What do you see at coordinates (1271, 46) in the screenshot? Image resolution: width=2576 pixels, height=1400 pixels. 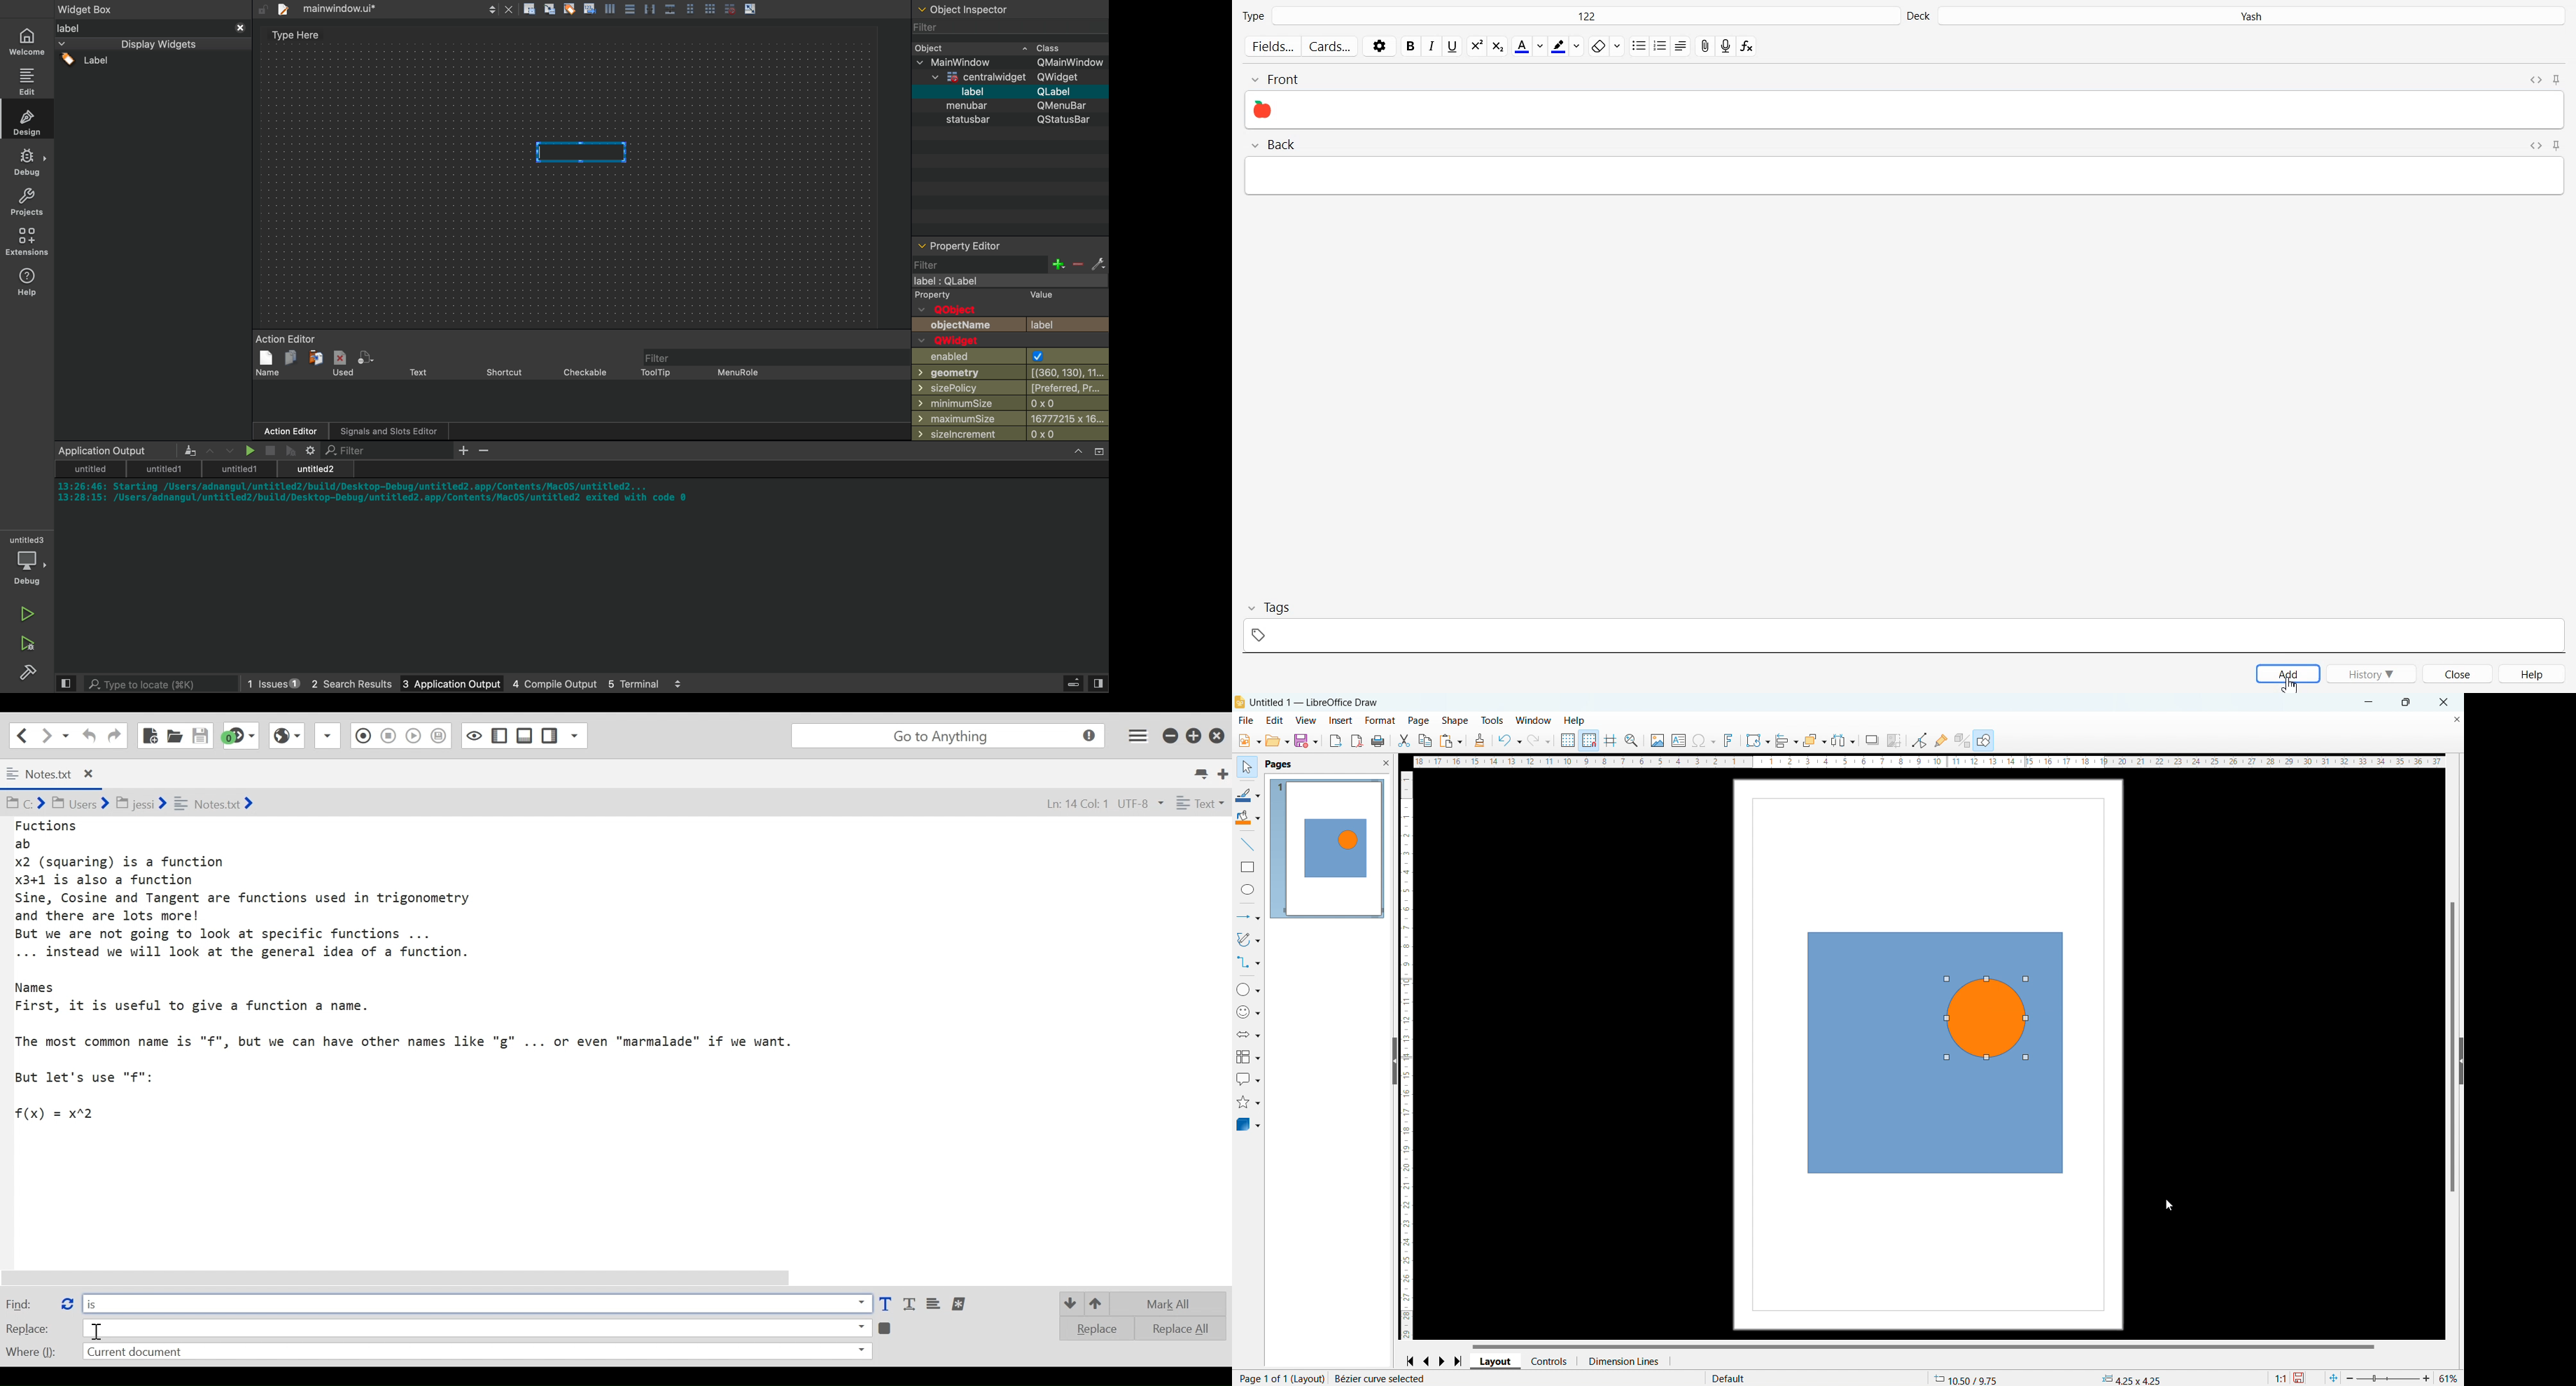 I see `Fields` at bounding box center [1271, 46].